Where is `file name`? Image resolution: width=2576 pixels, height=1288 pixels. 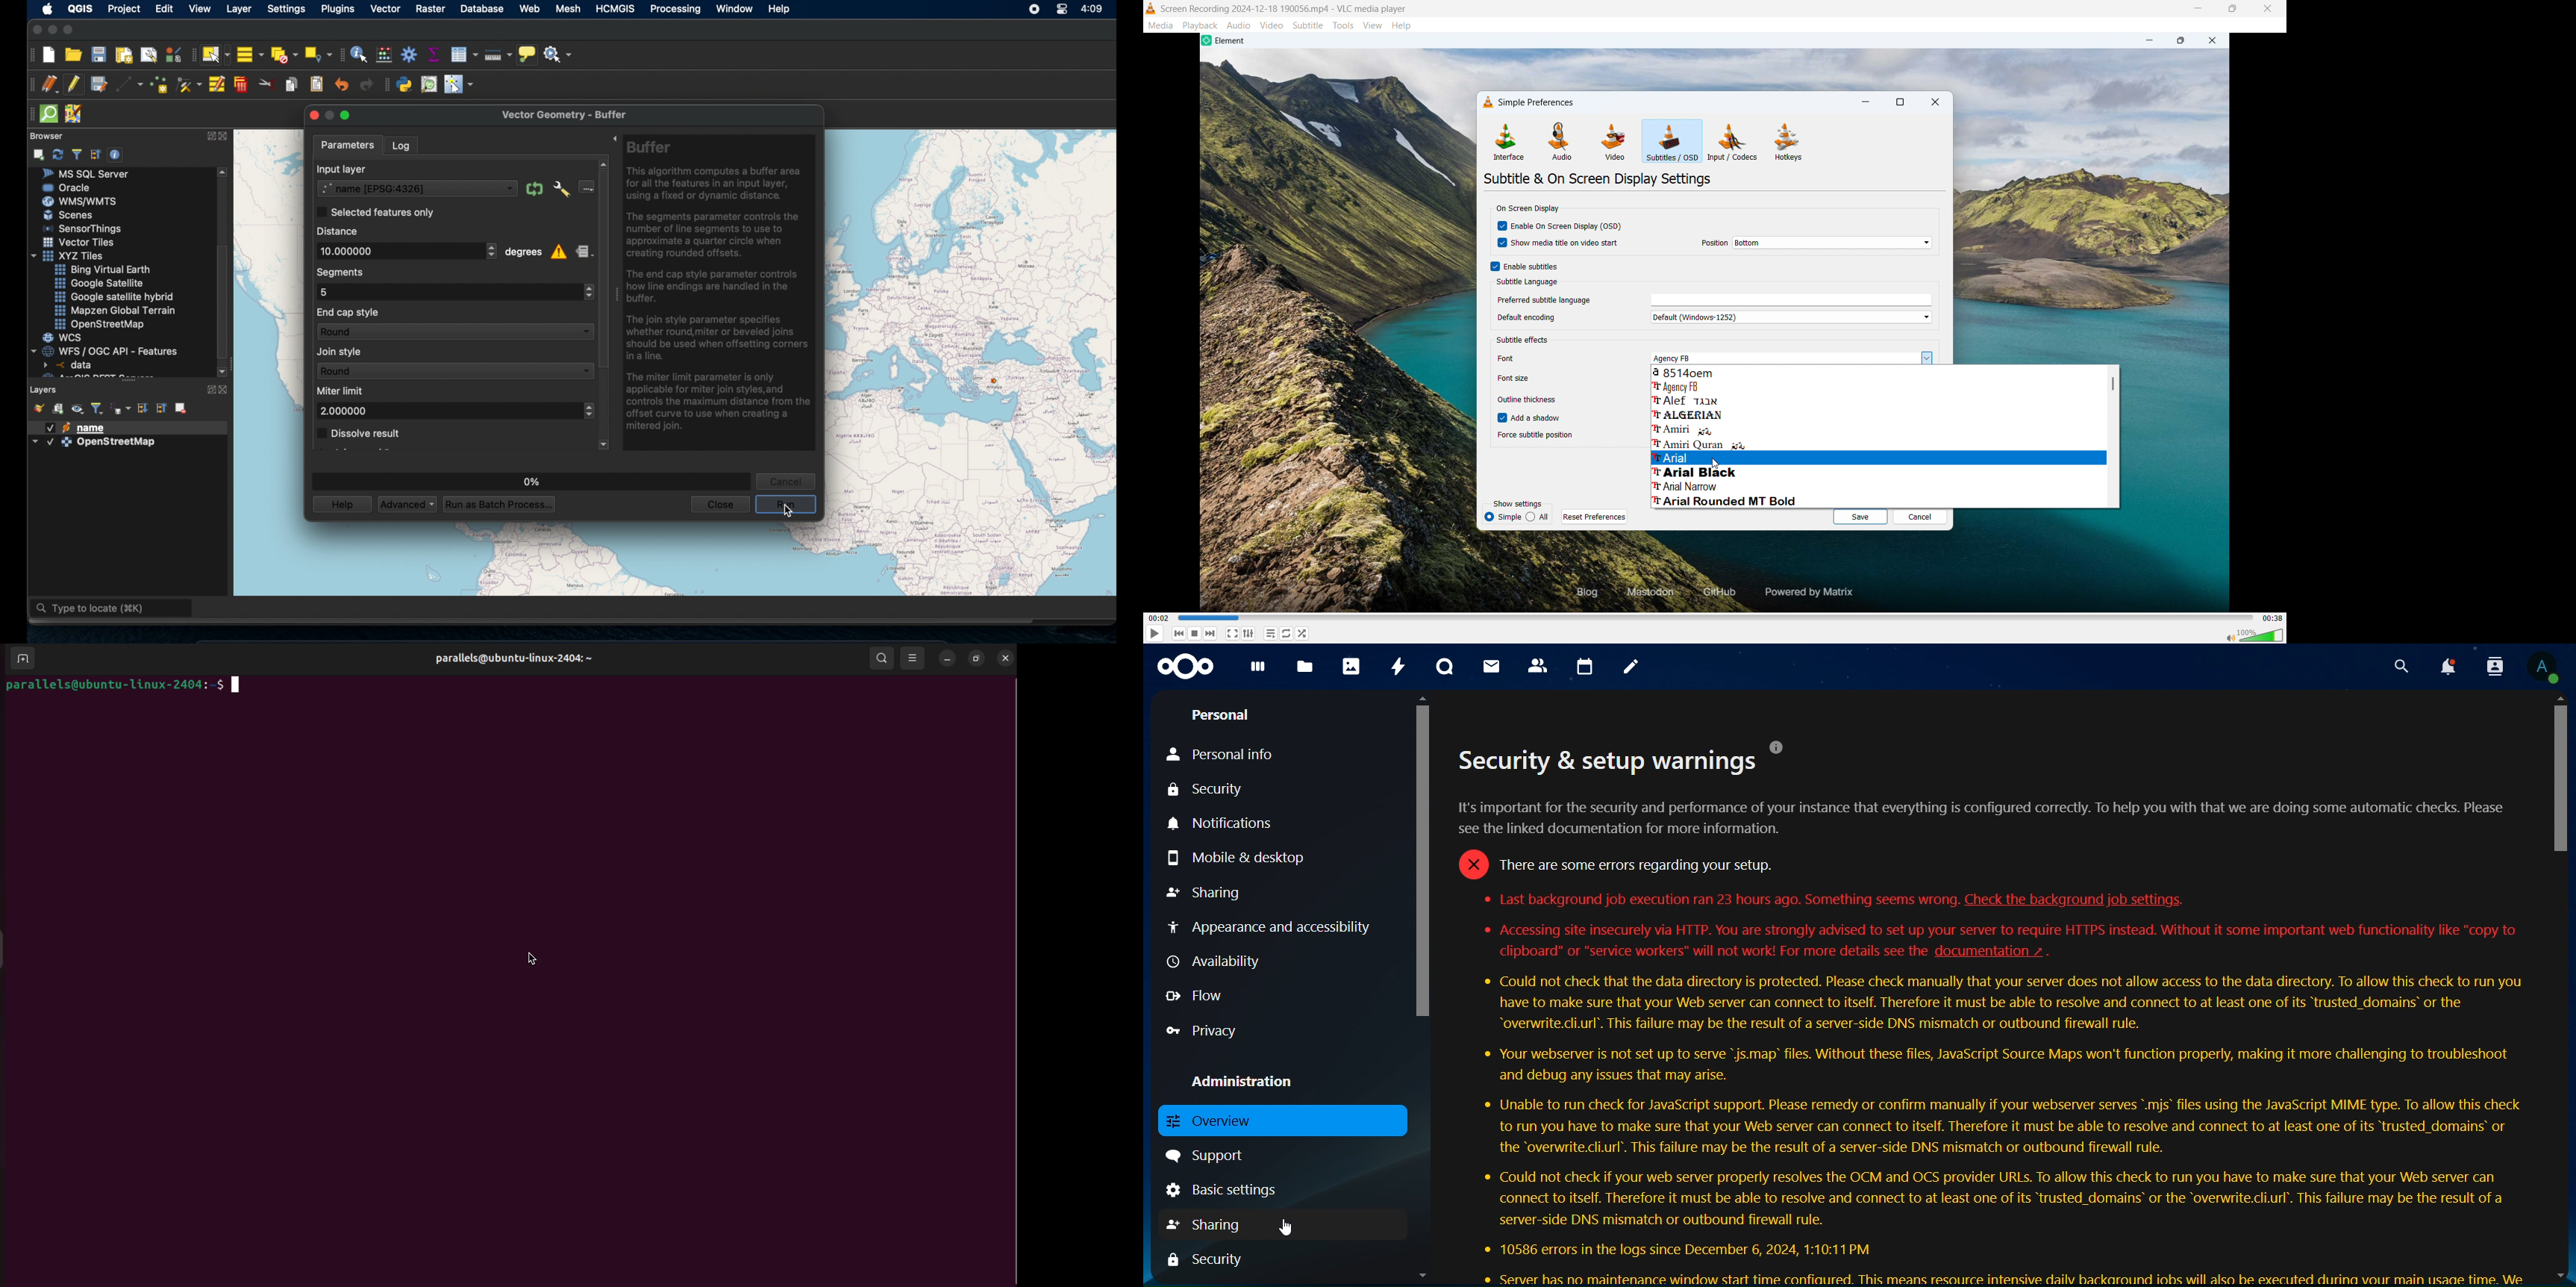 file name is located at coordinates (1284, 10).